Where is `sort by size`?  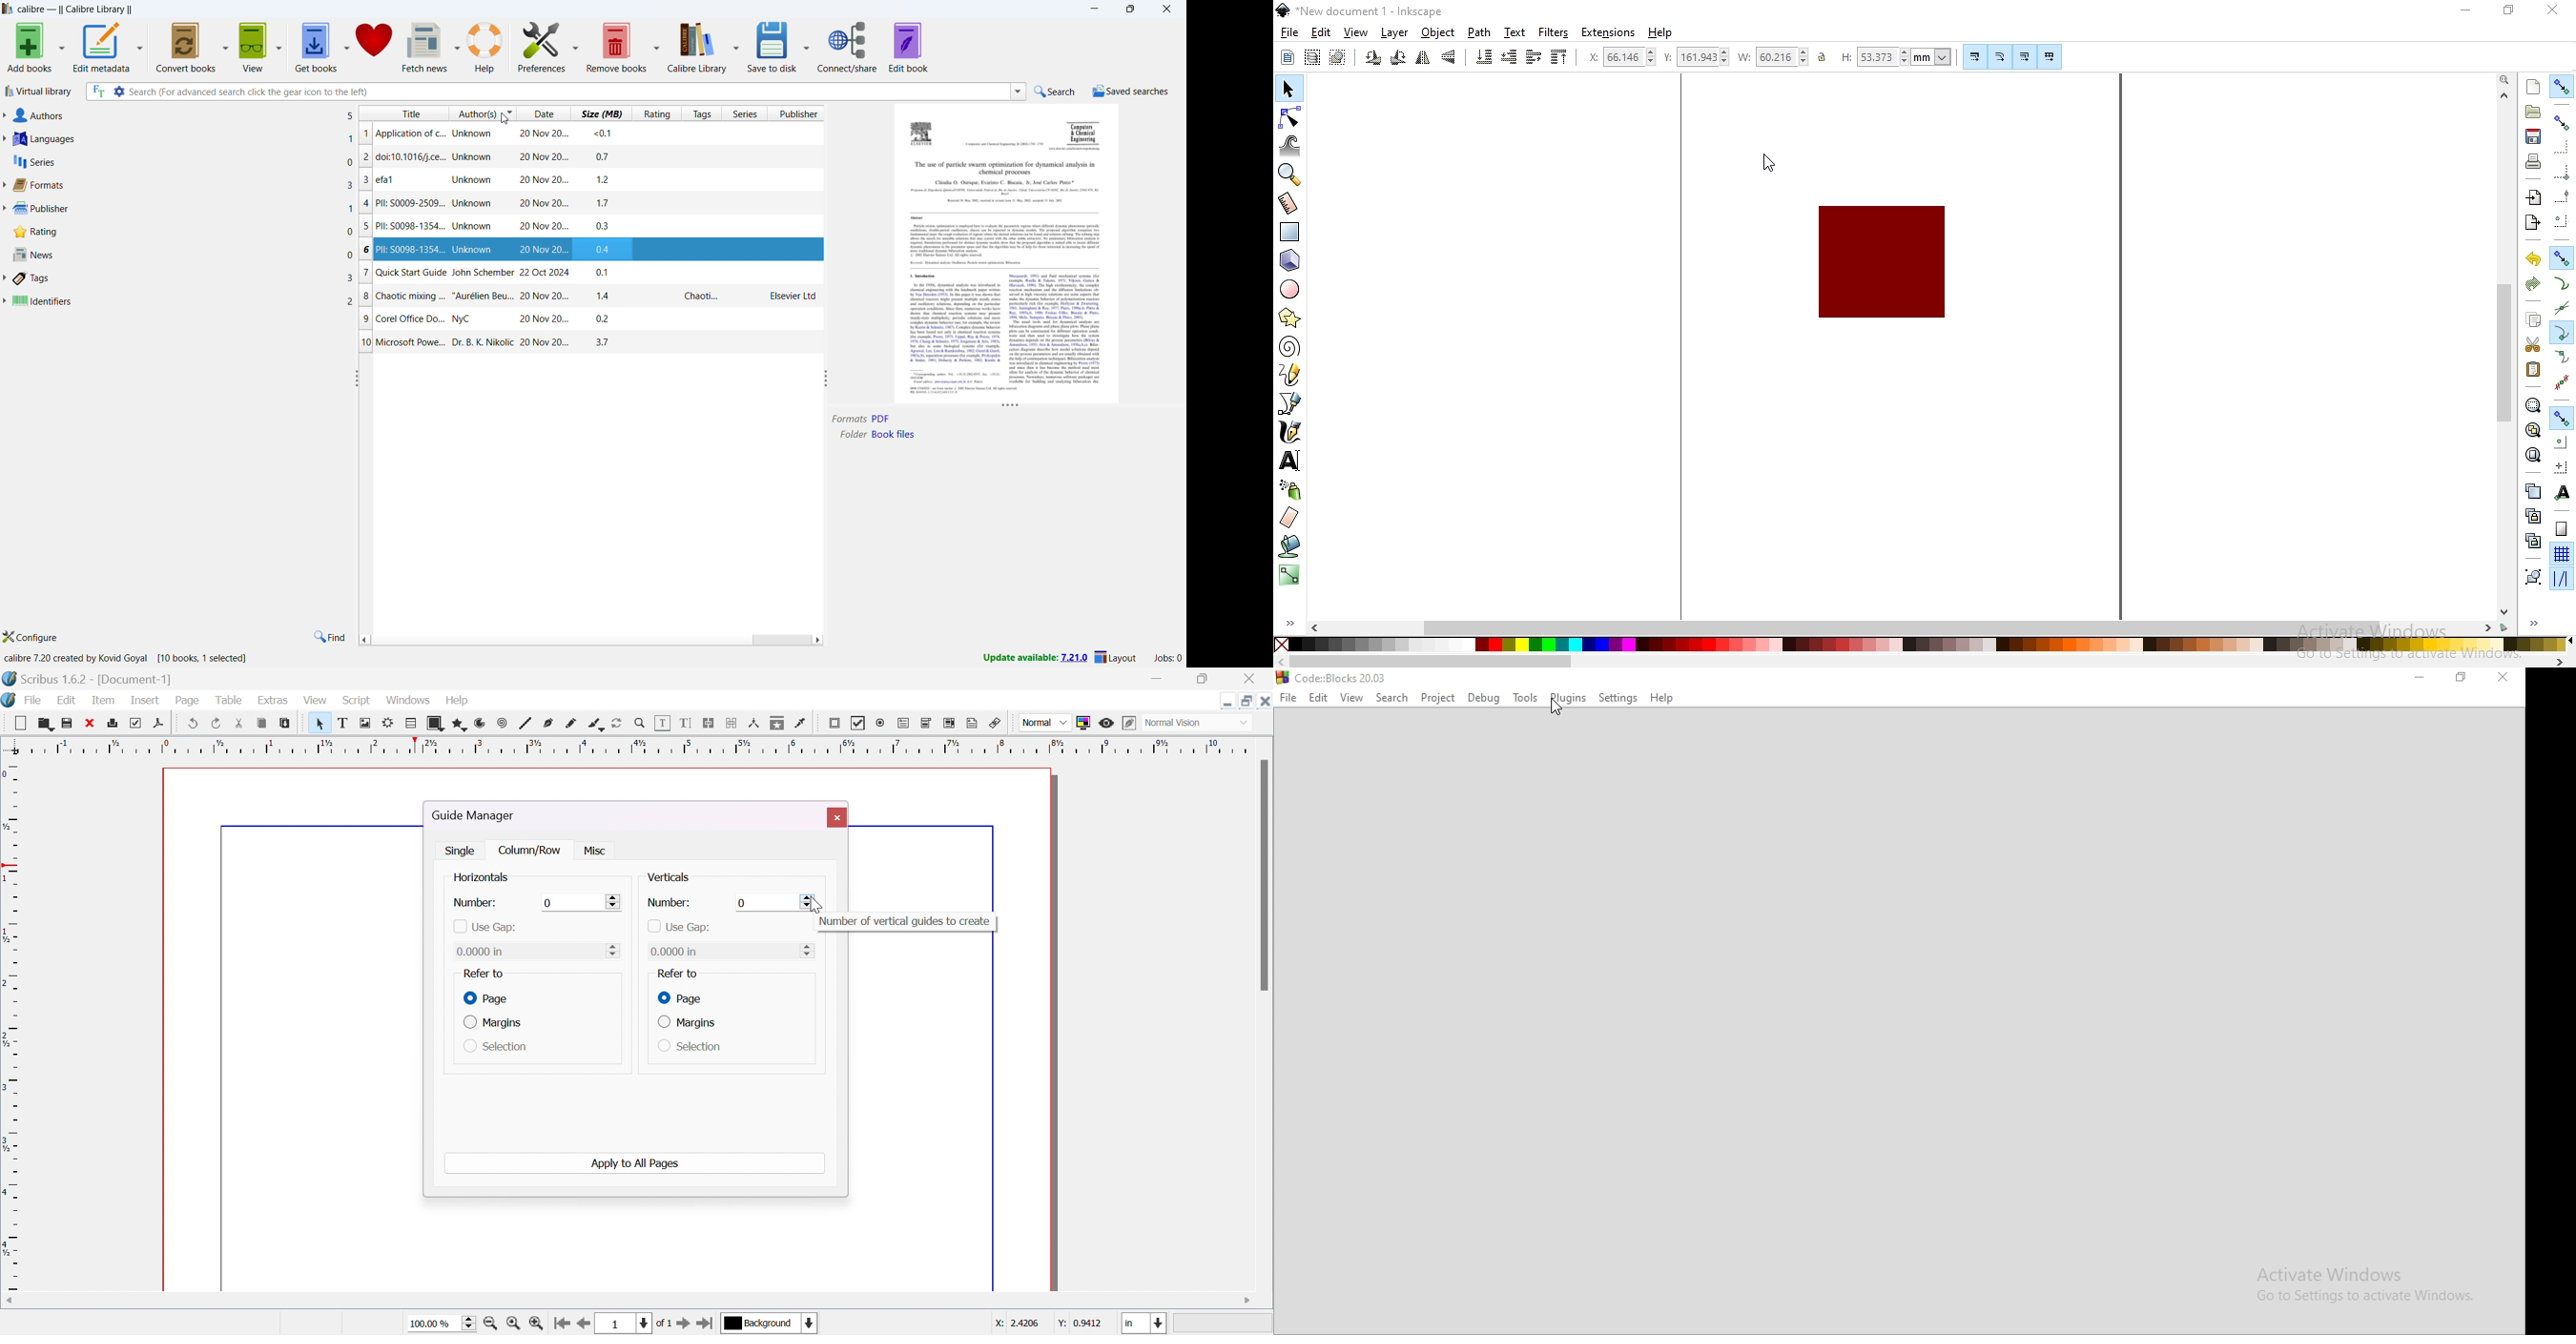
sort by size is located at coordinates (600, 113).